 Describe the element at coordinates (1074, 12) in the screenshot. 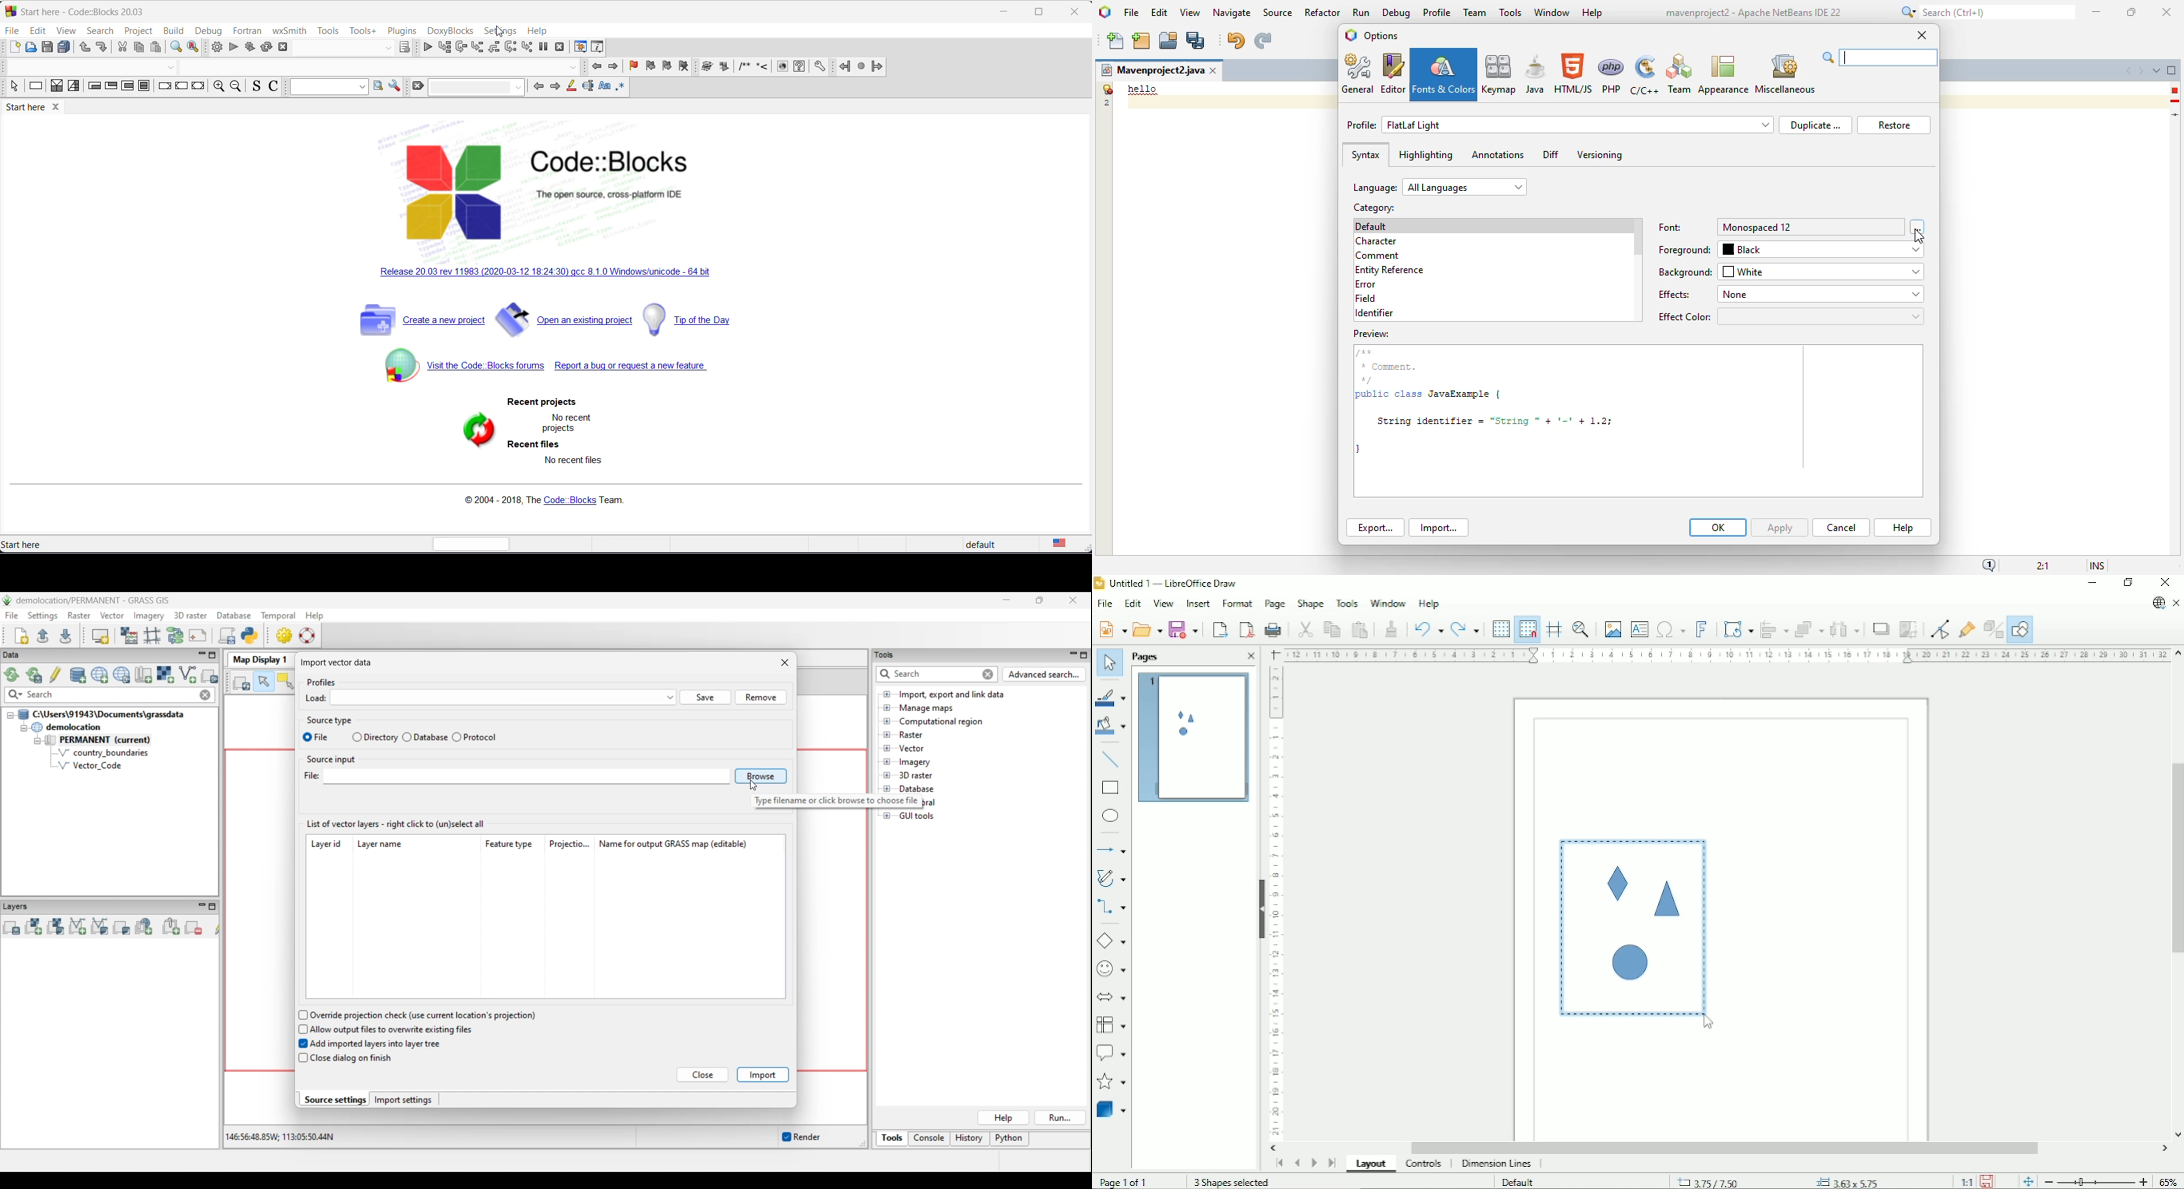

I see `close` at that location.